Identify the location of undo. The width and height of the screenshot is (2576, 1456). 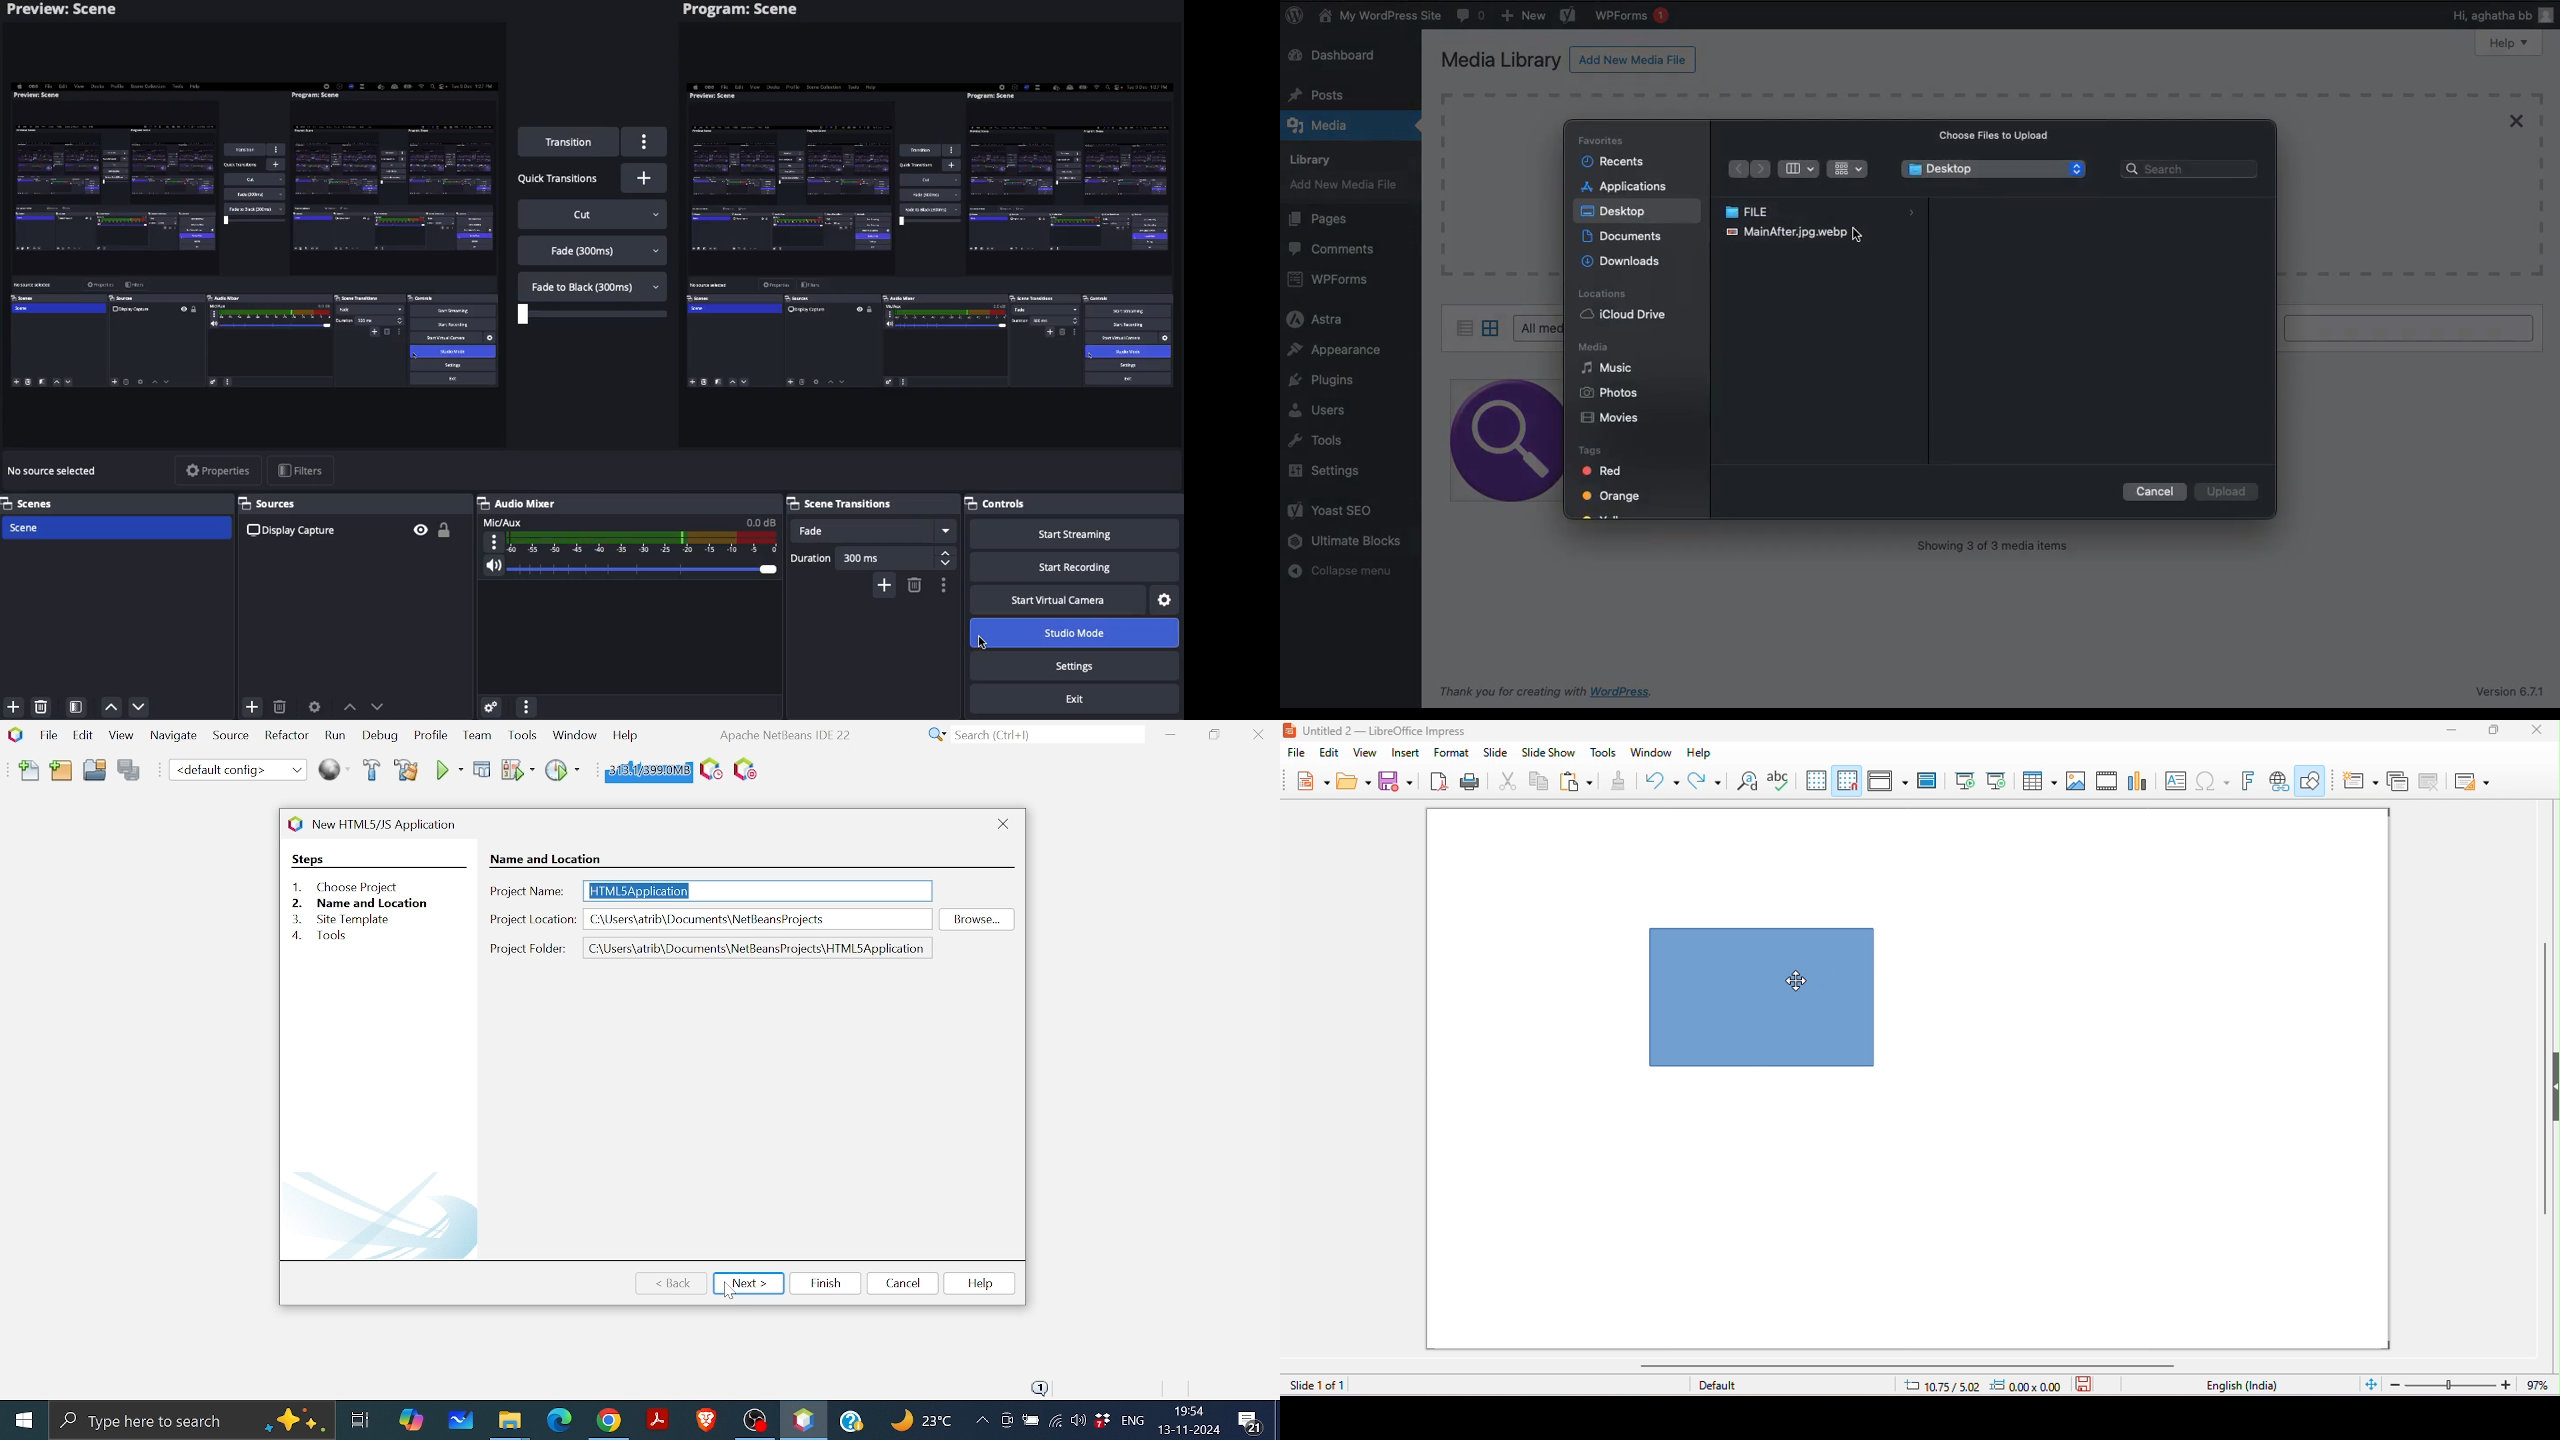
(1660, 781).